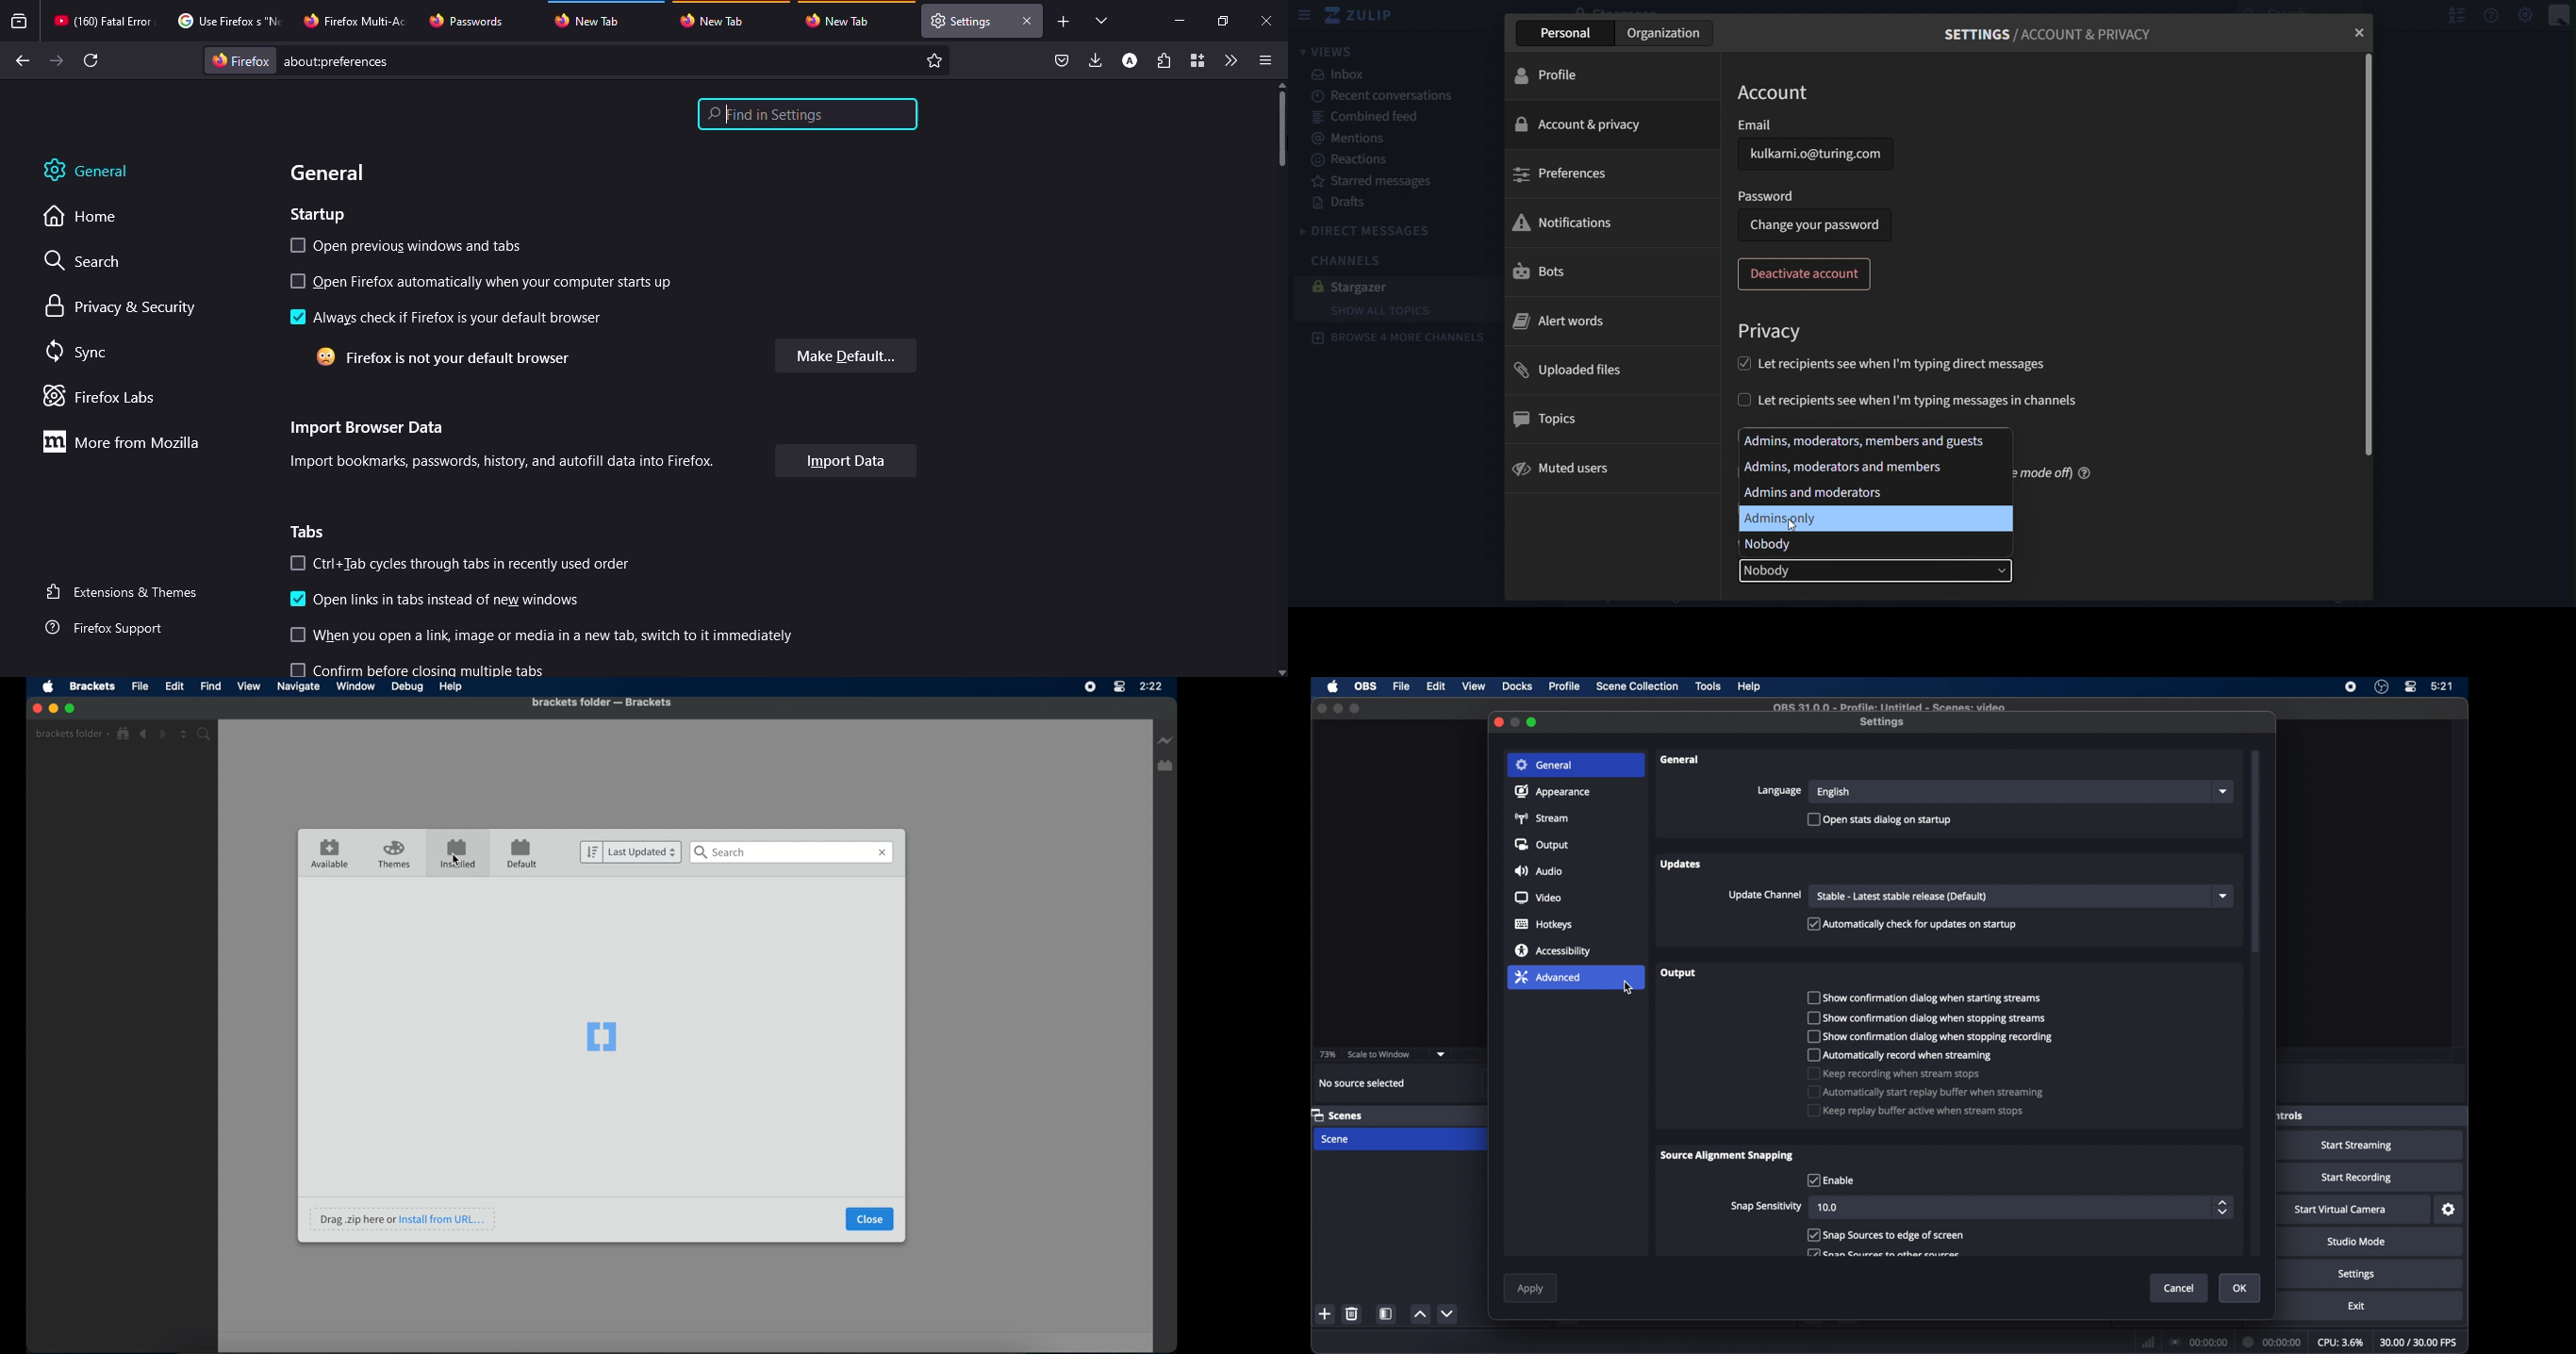 This screenshot has width=2576, height=1372. Describe the element at coordinates (298, 246) in the screenshot. I see `select` at that location.